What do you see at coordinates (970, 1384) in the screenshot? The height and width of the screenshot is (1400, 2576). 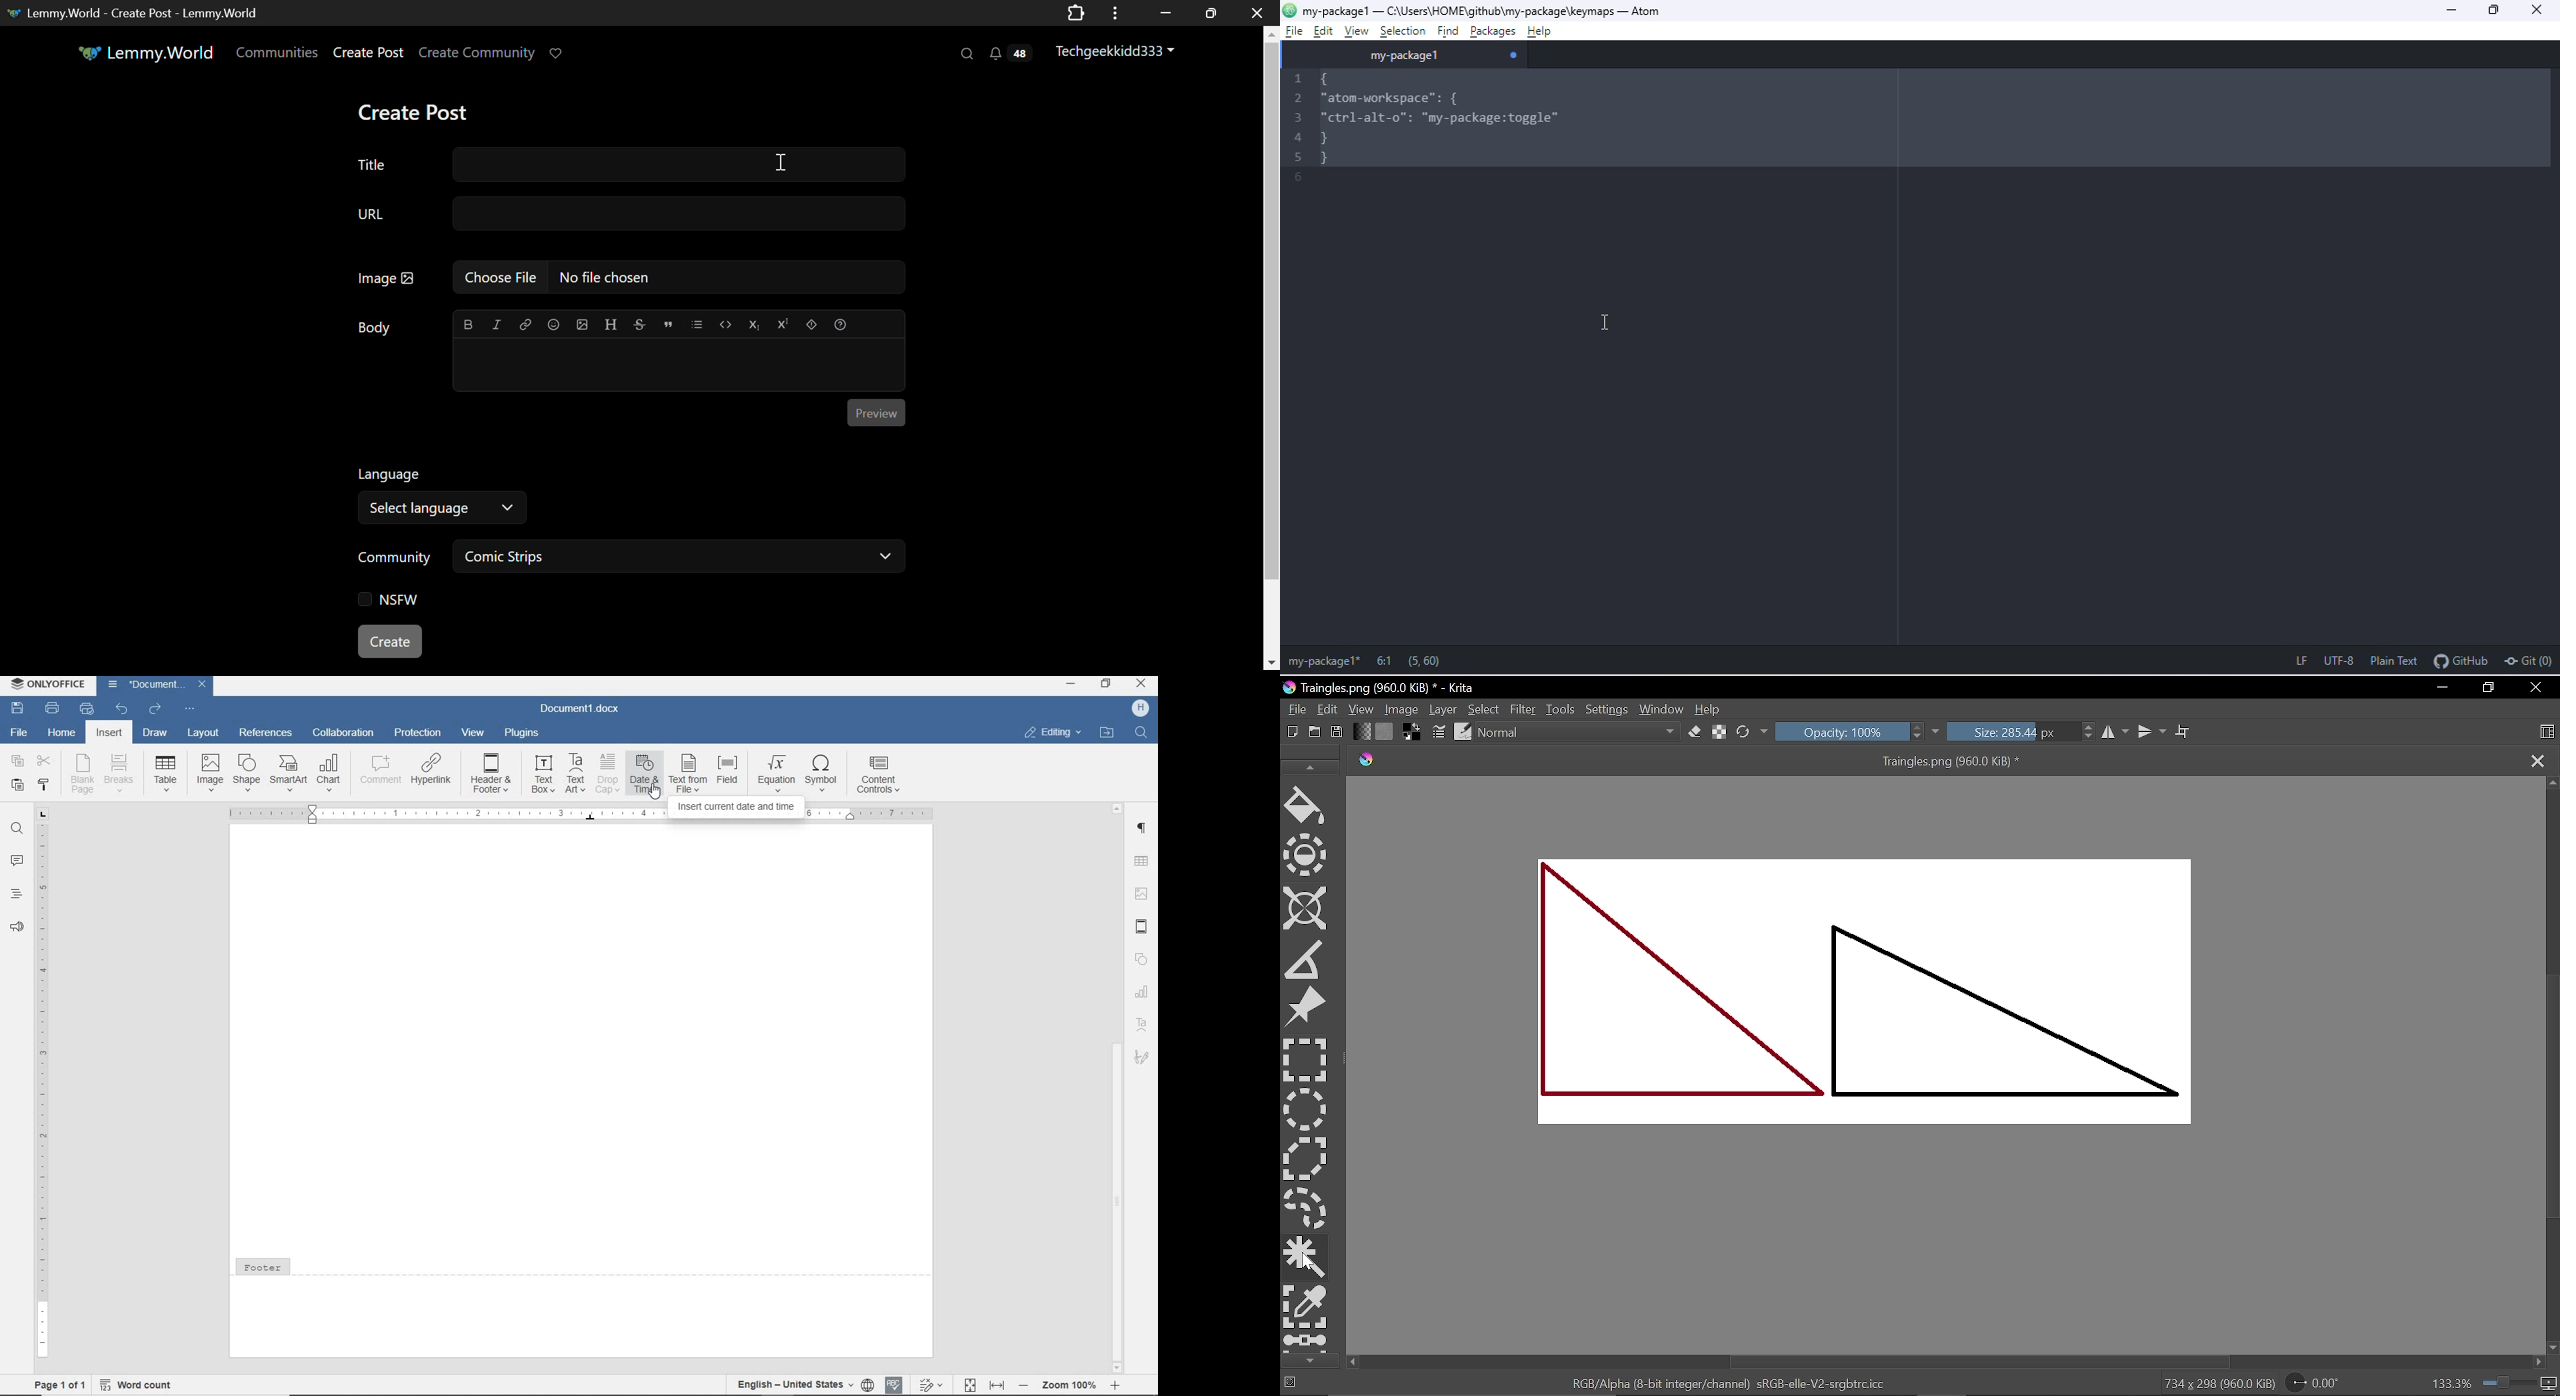 I see `fit to page` at bounding box center [970, 1384].